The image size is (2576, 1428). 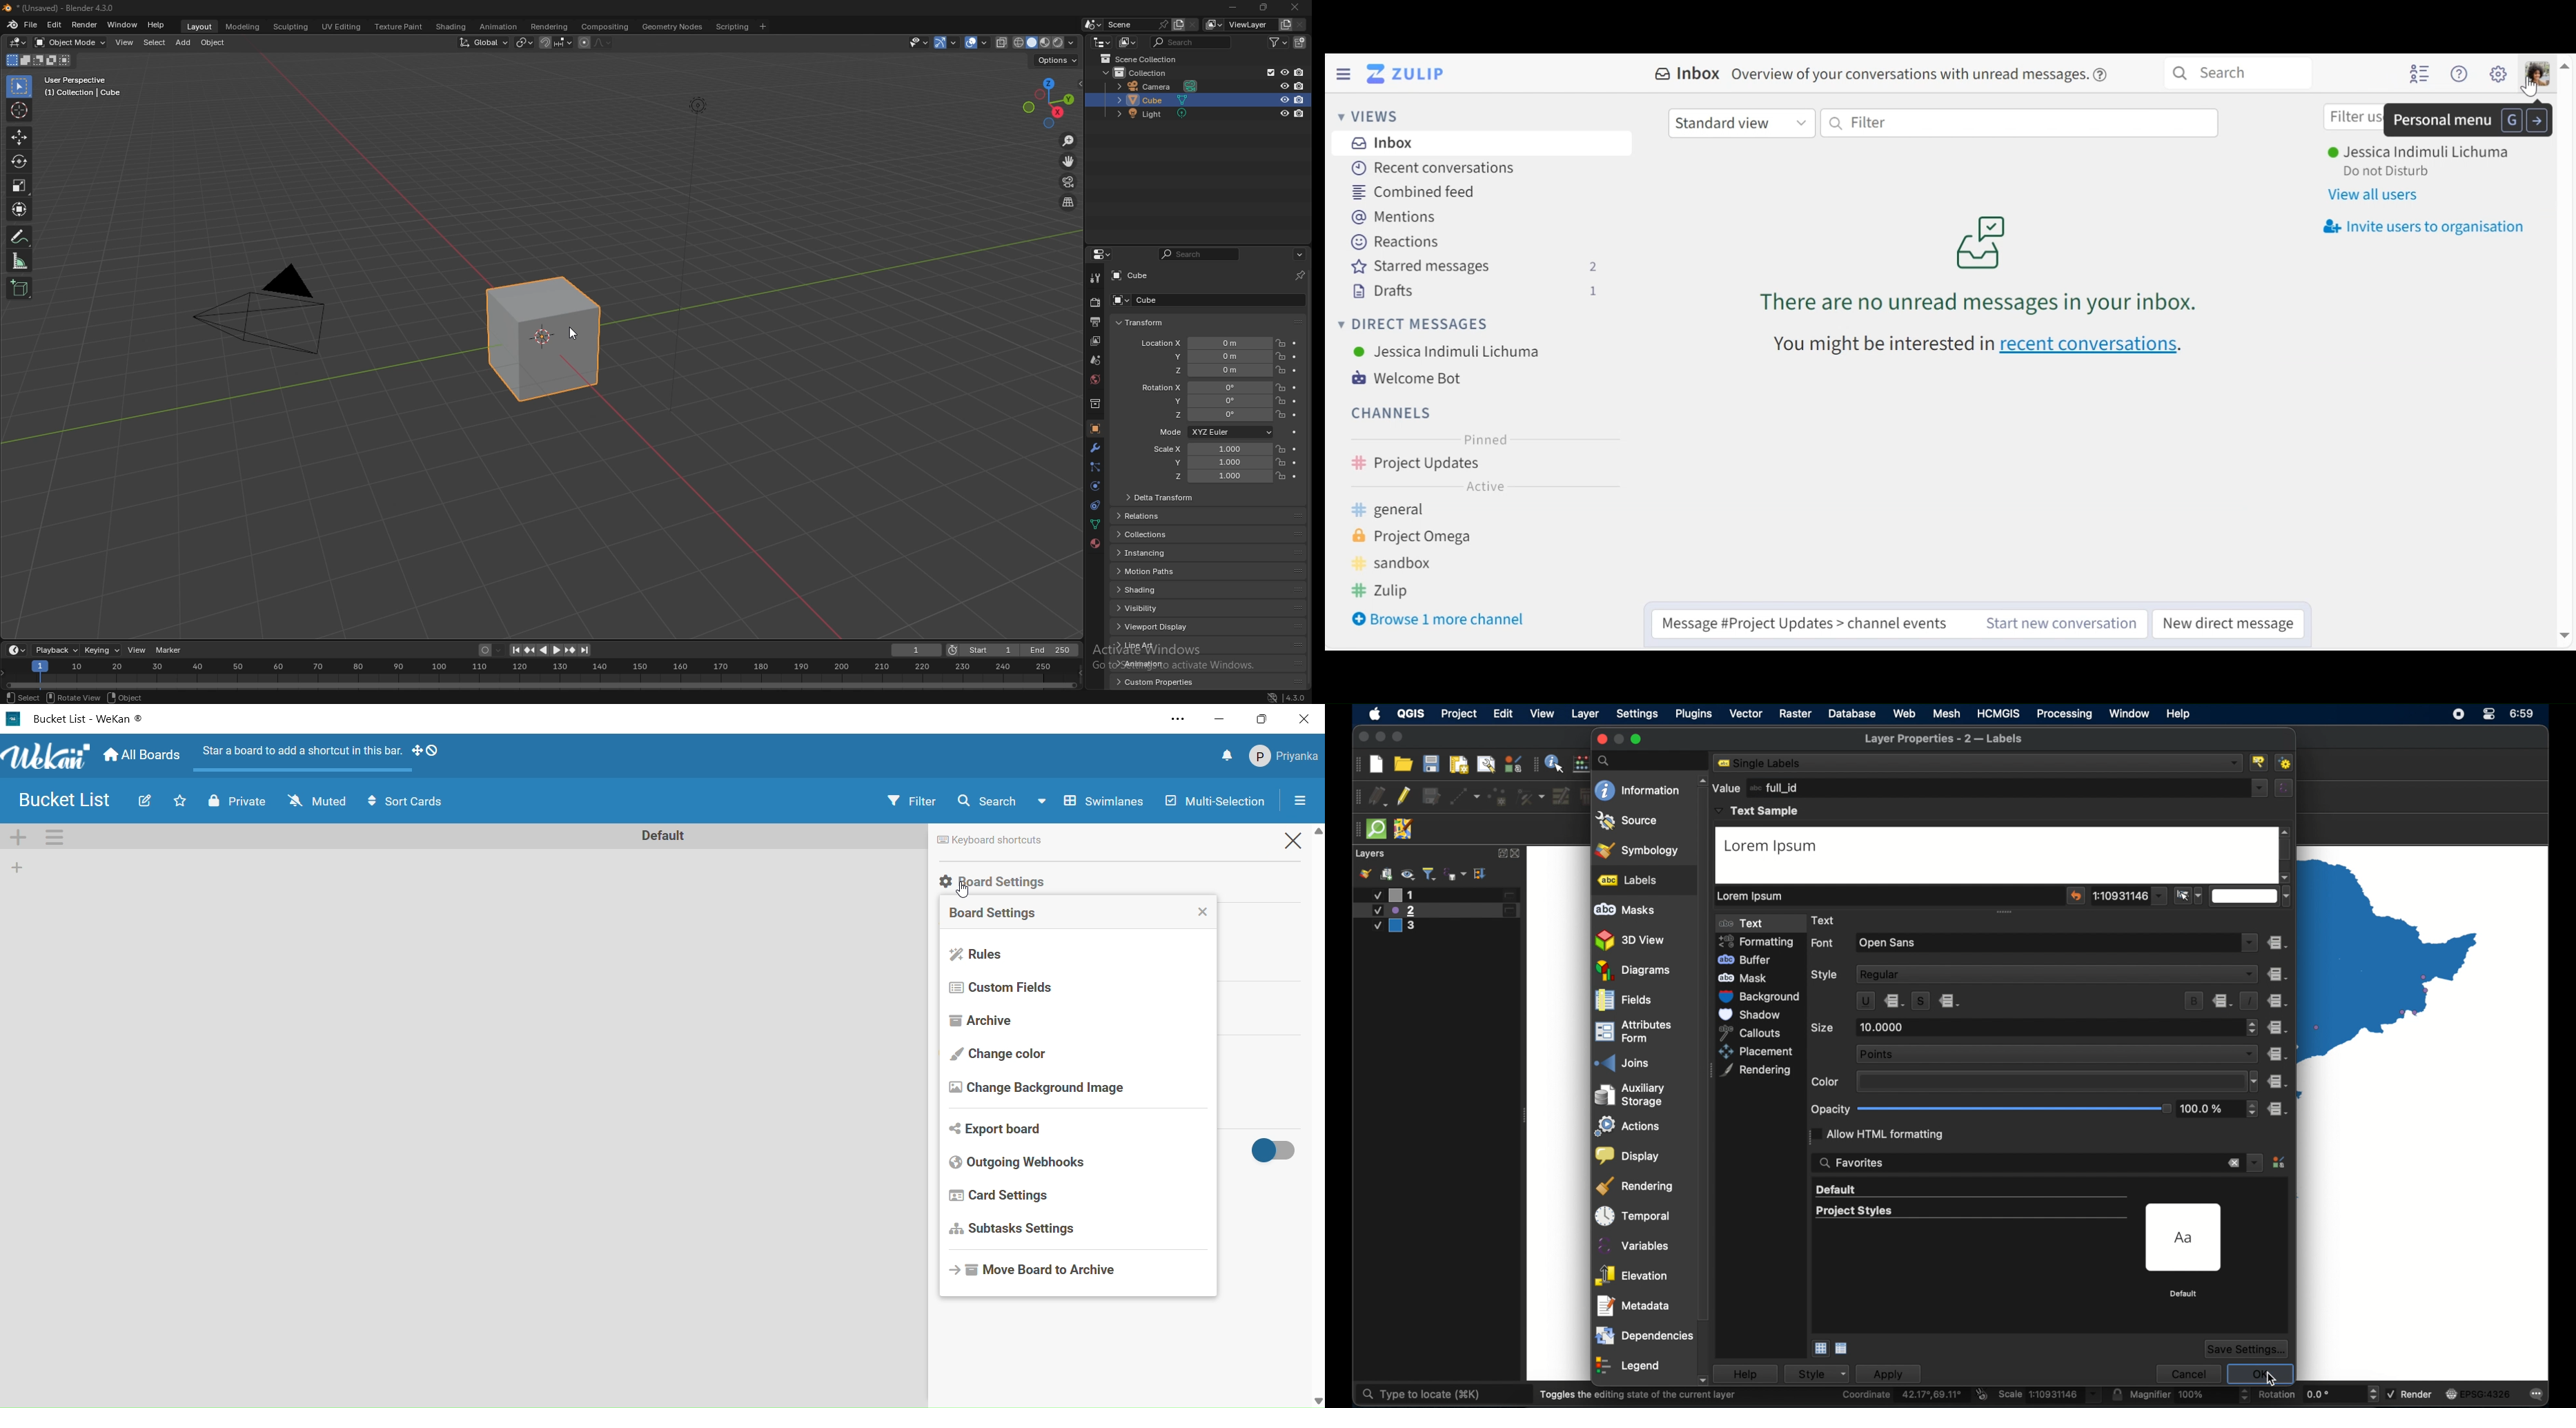 I want to click on change background, so click(x=1077, y=1092).